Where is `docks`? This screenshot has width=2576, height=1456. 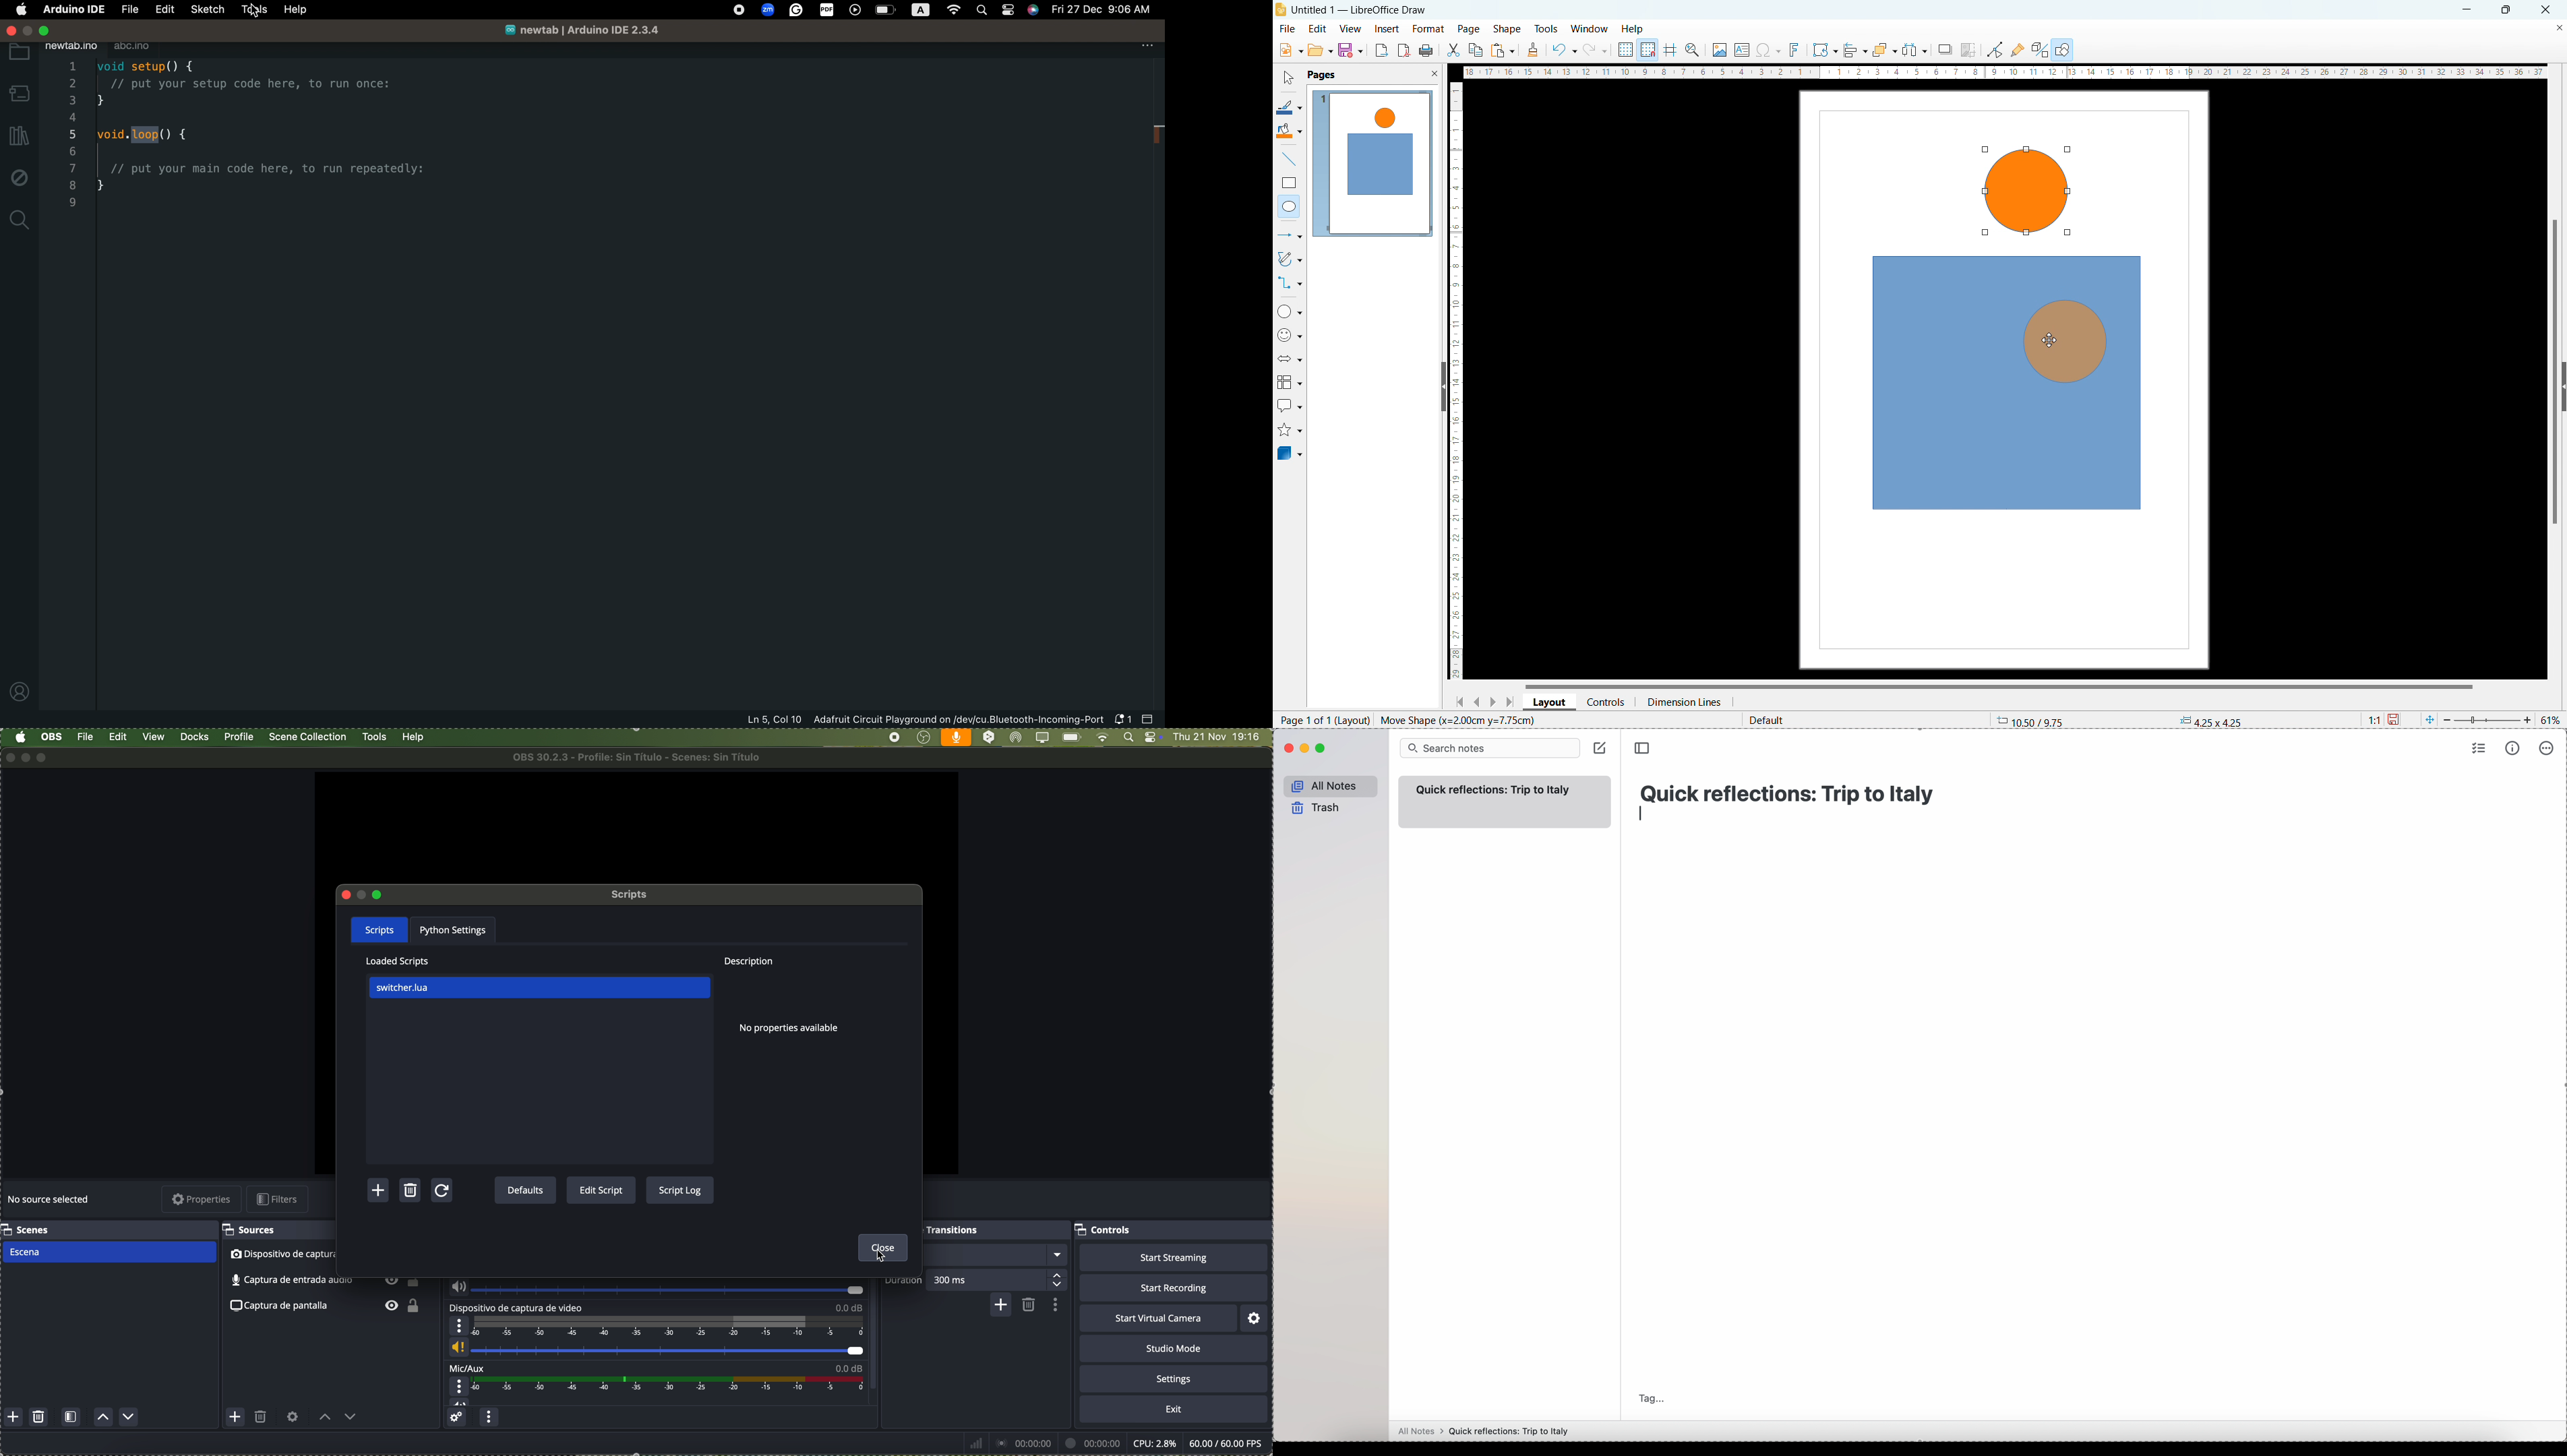
docks is located at coordinates (195, 737).